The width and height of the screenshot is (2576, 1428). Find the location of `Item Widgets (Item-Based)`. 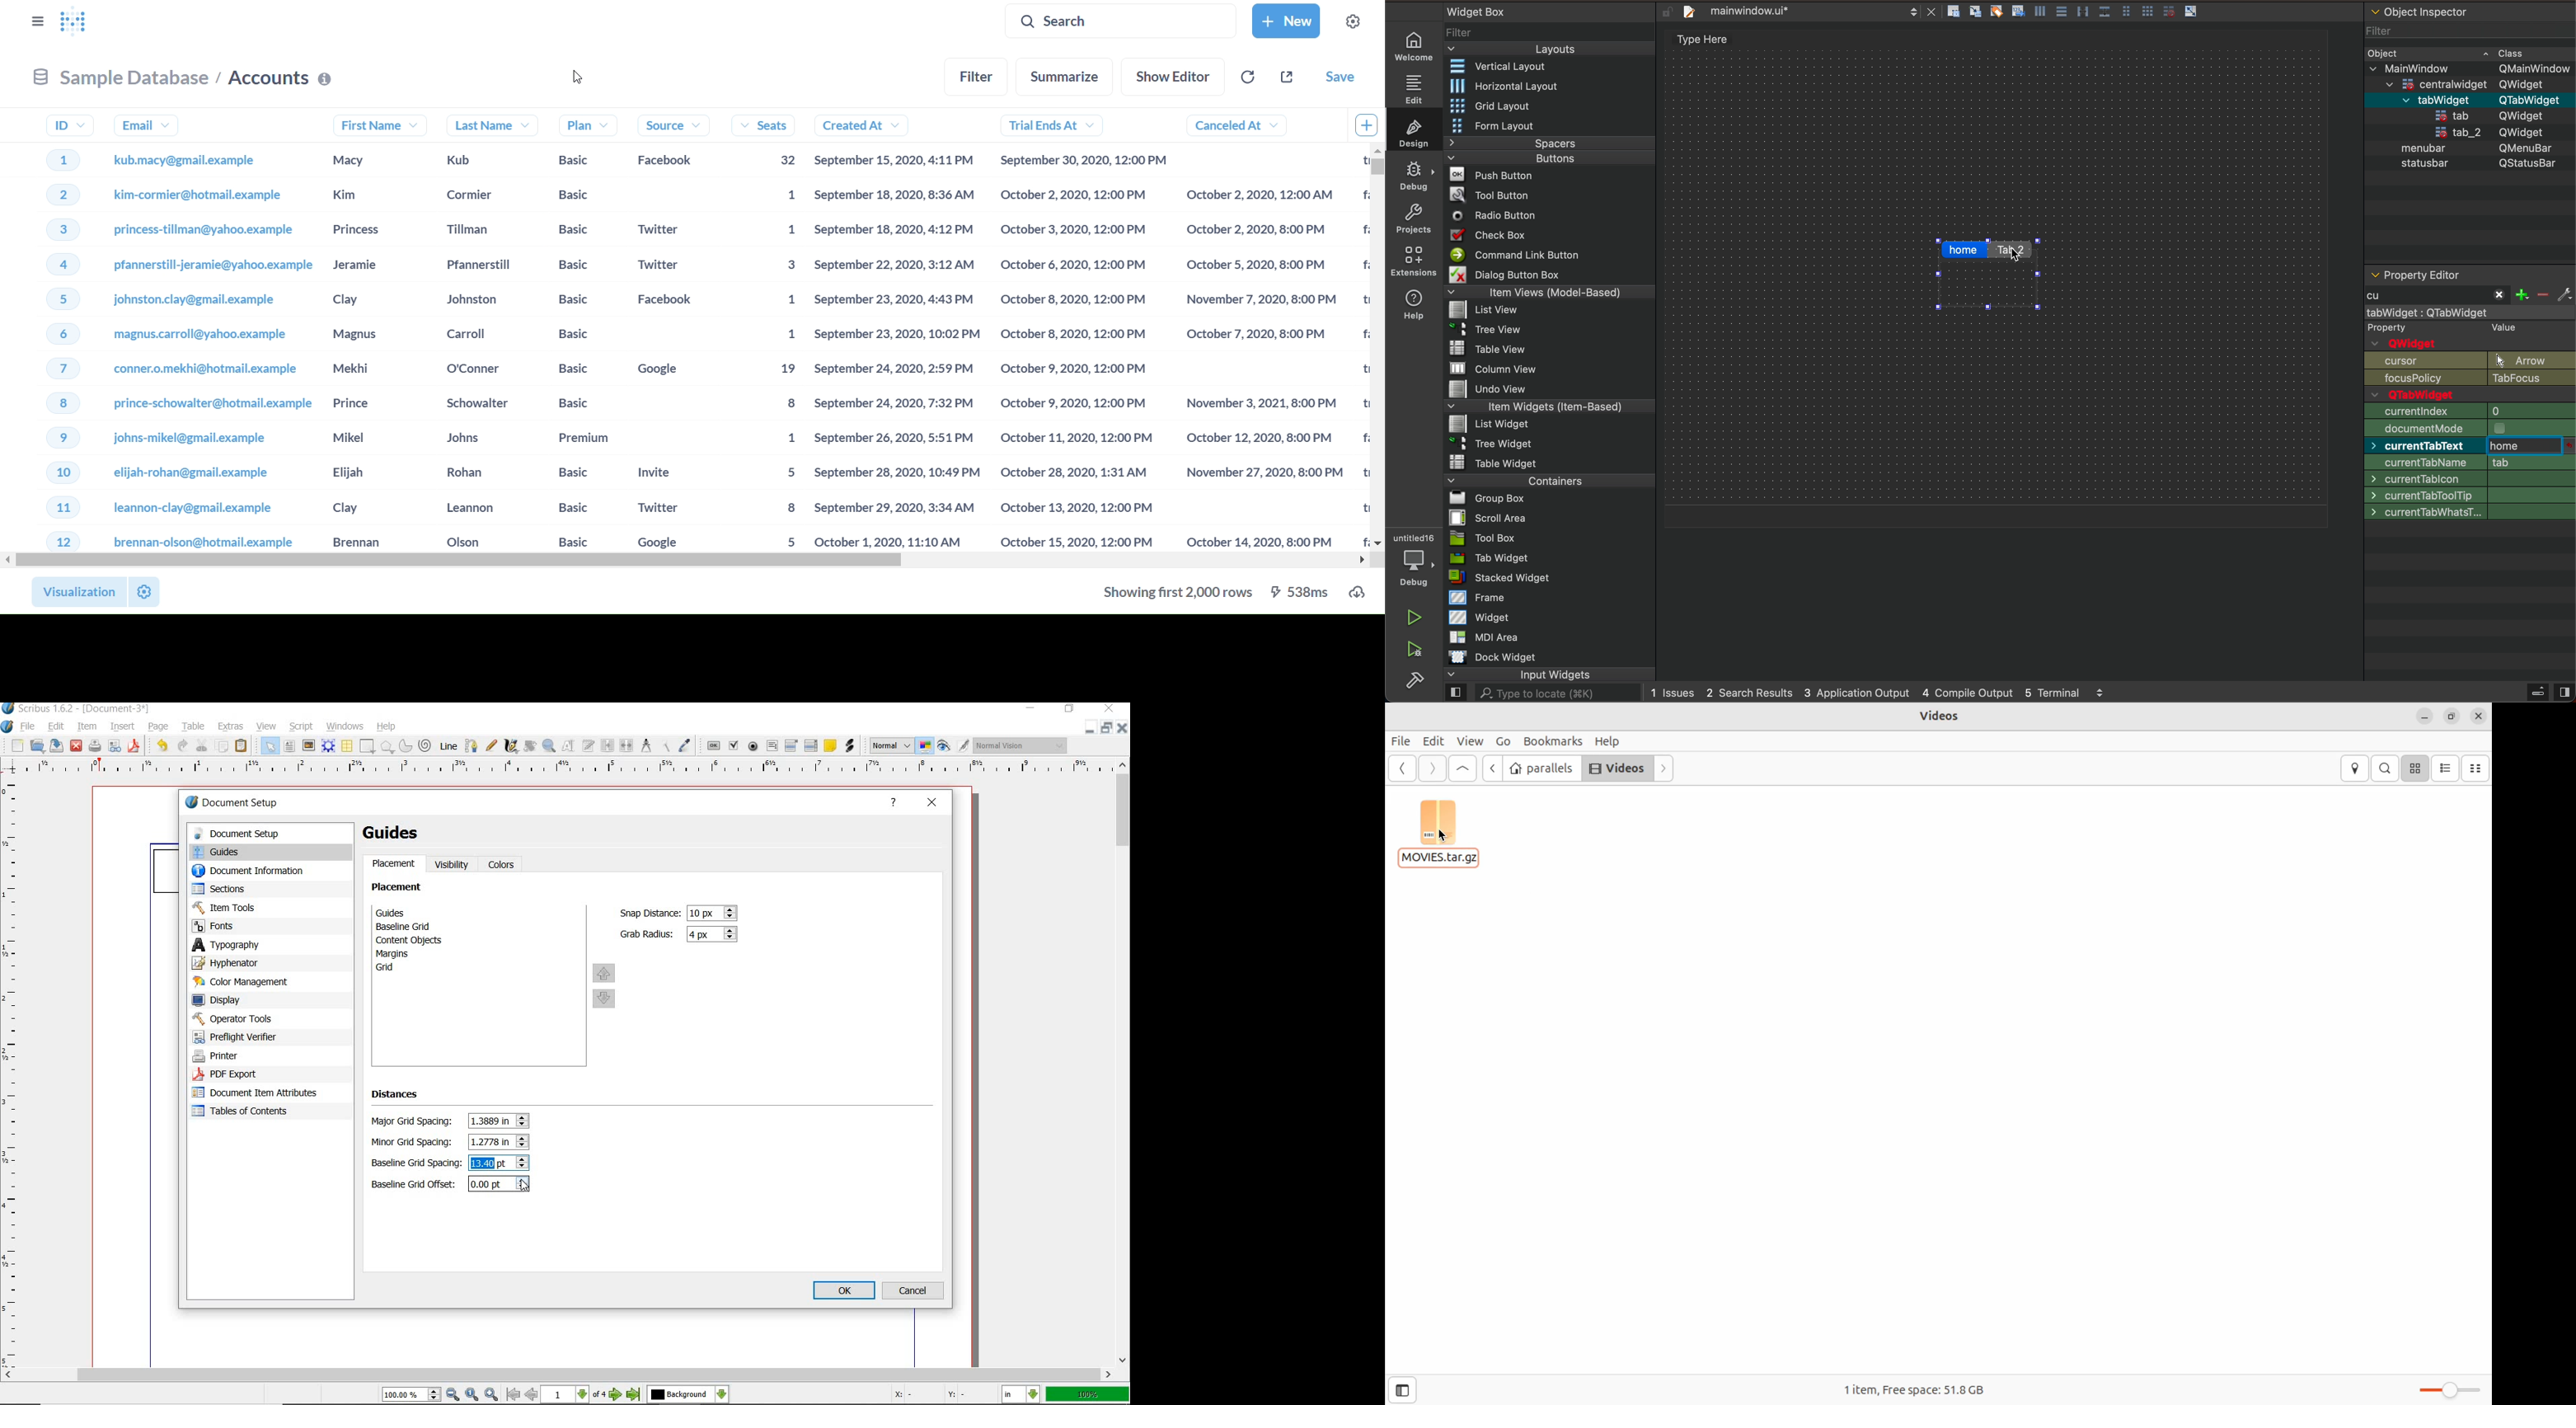

Item Widgets (Item-Based) is located at coordinates (1551, 406).